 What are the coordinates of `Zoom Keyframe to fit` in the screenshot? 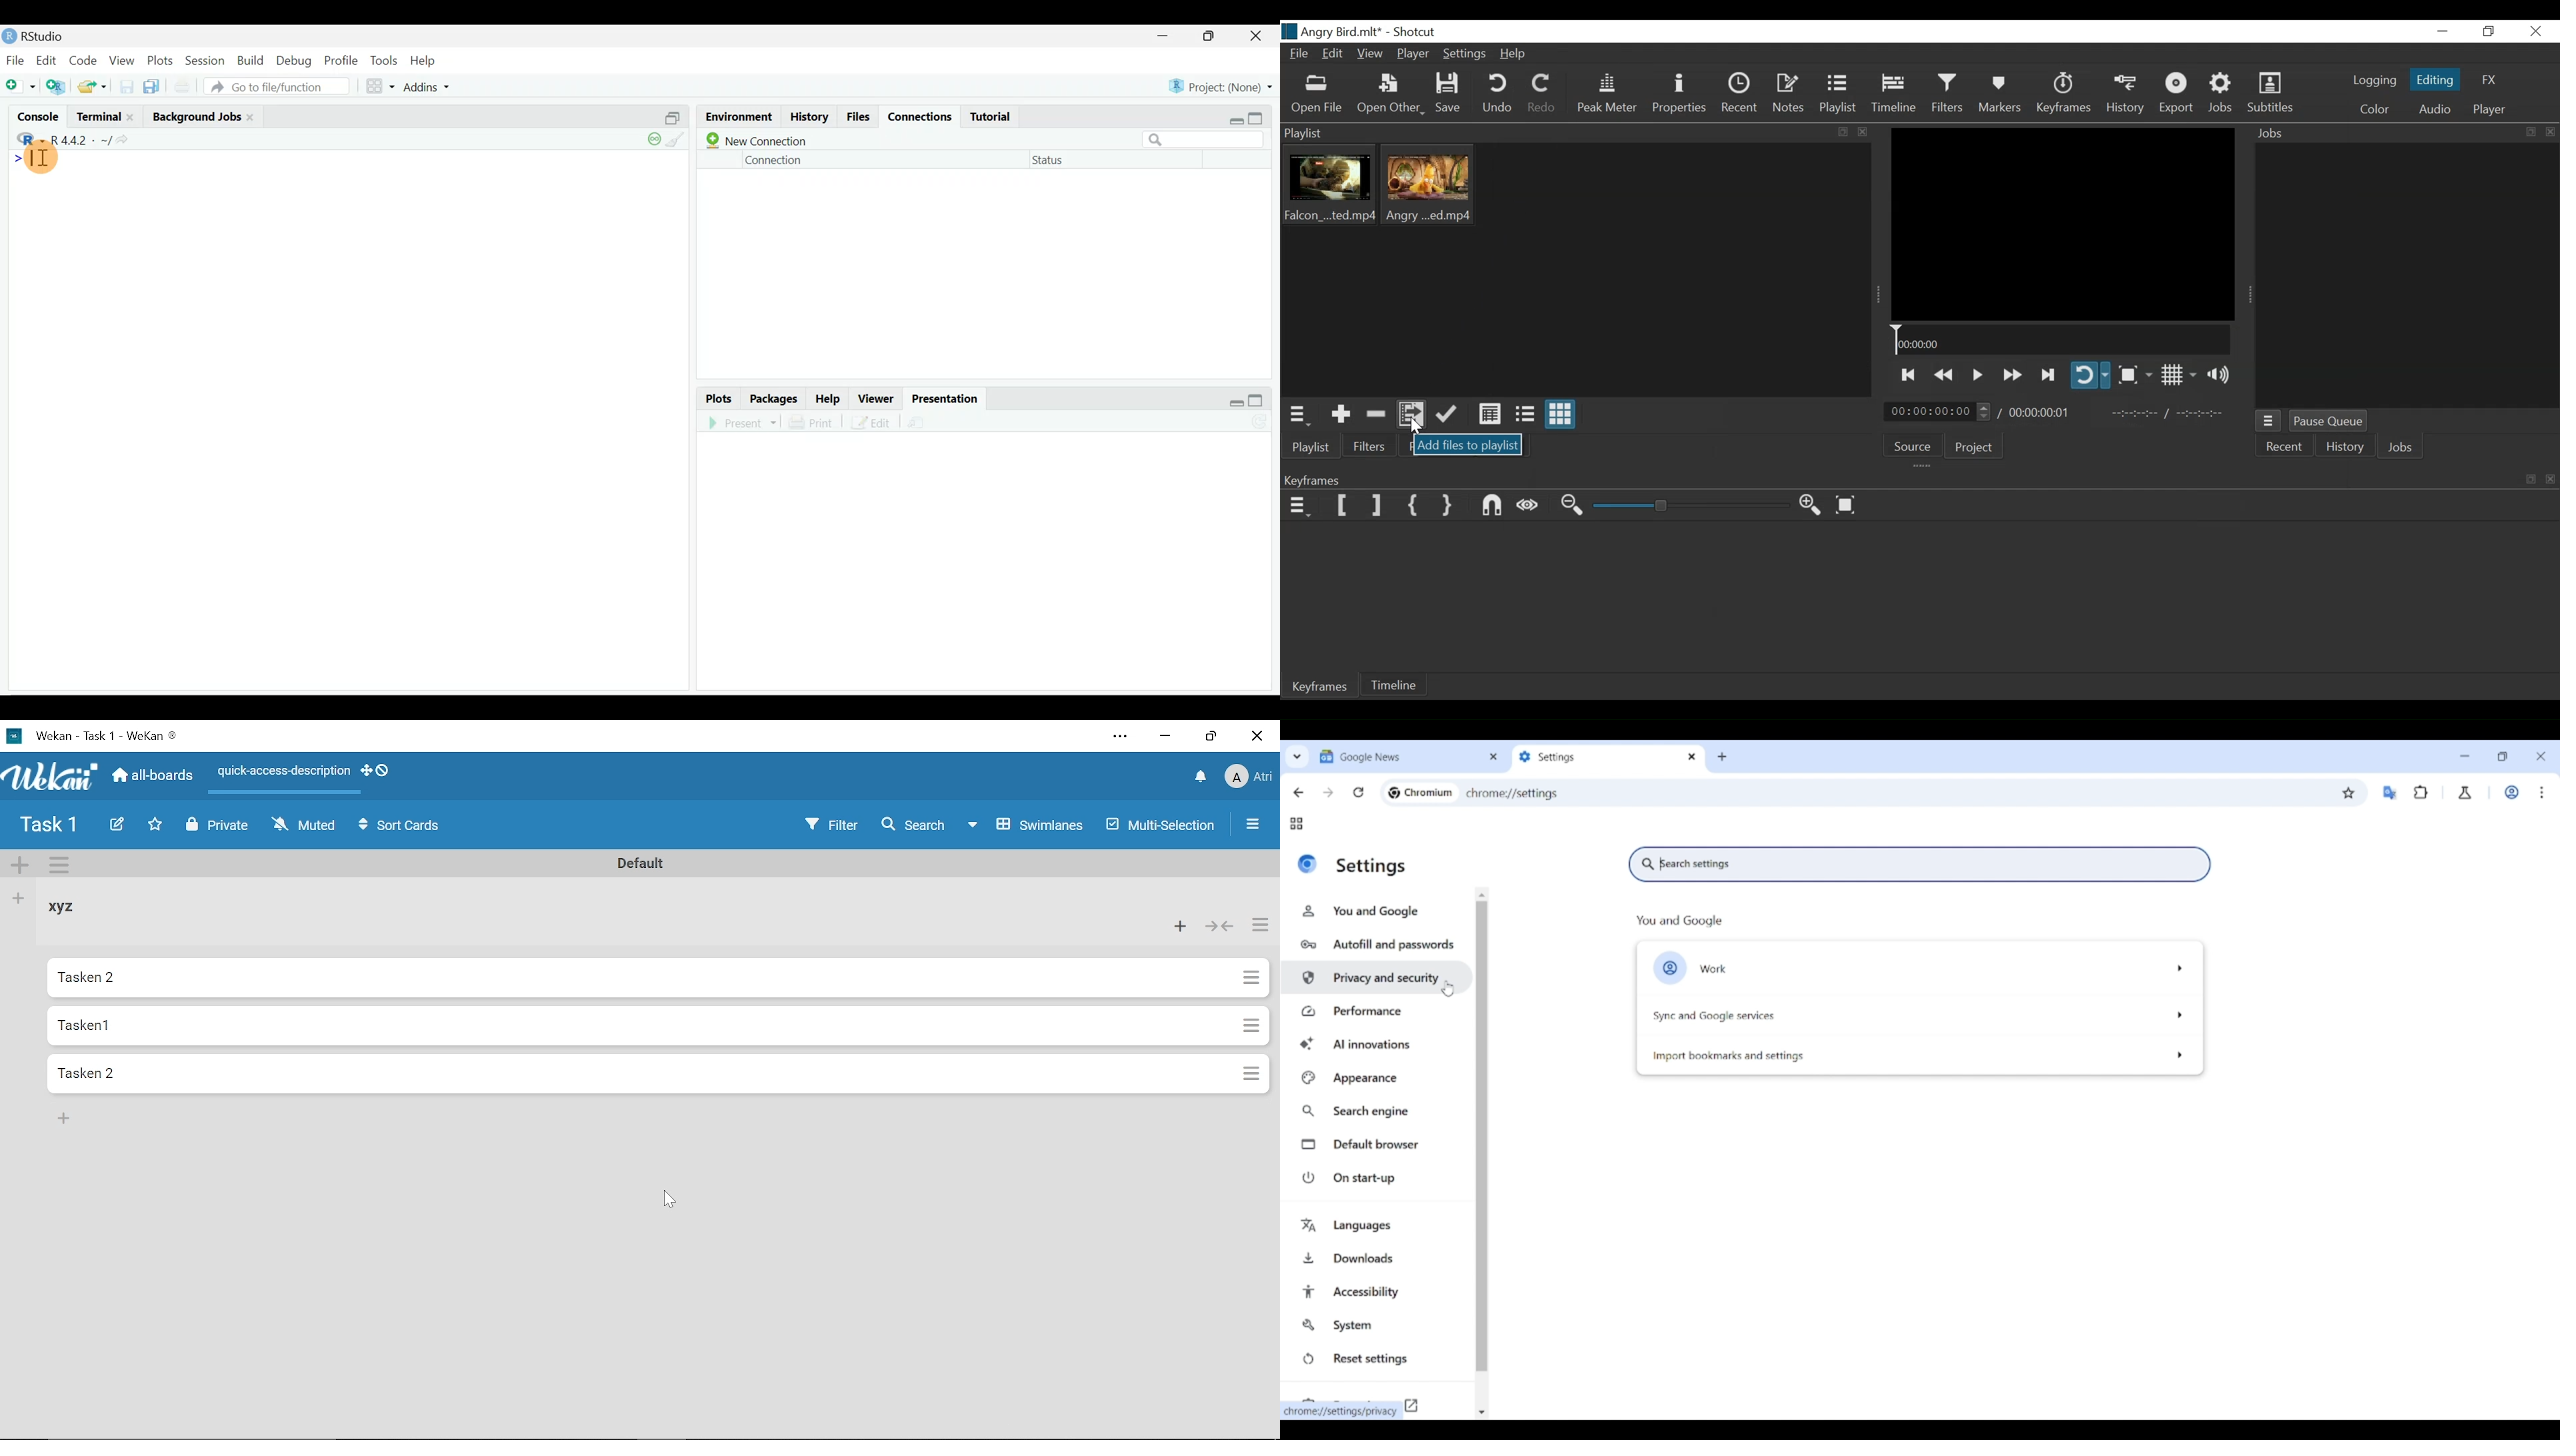 It's located at (1851, 506).